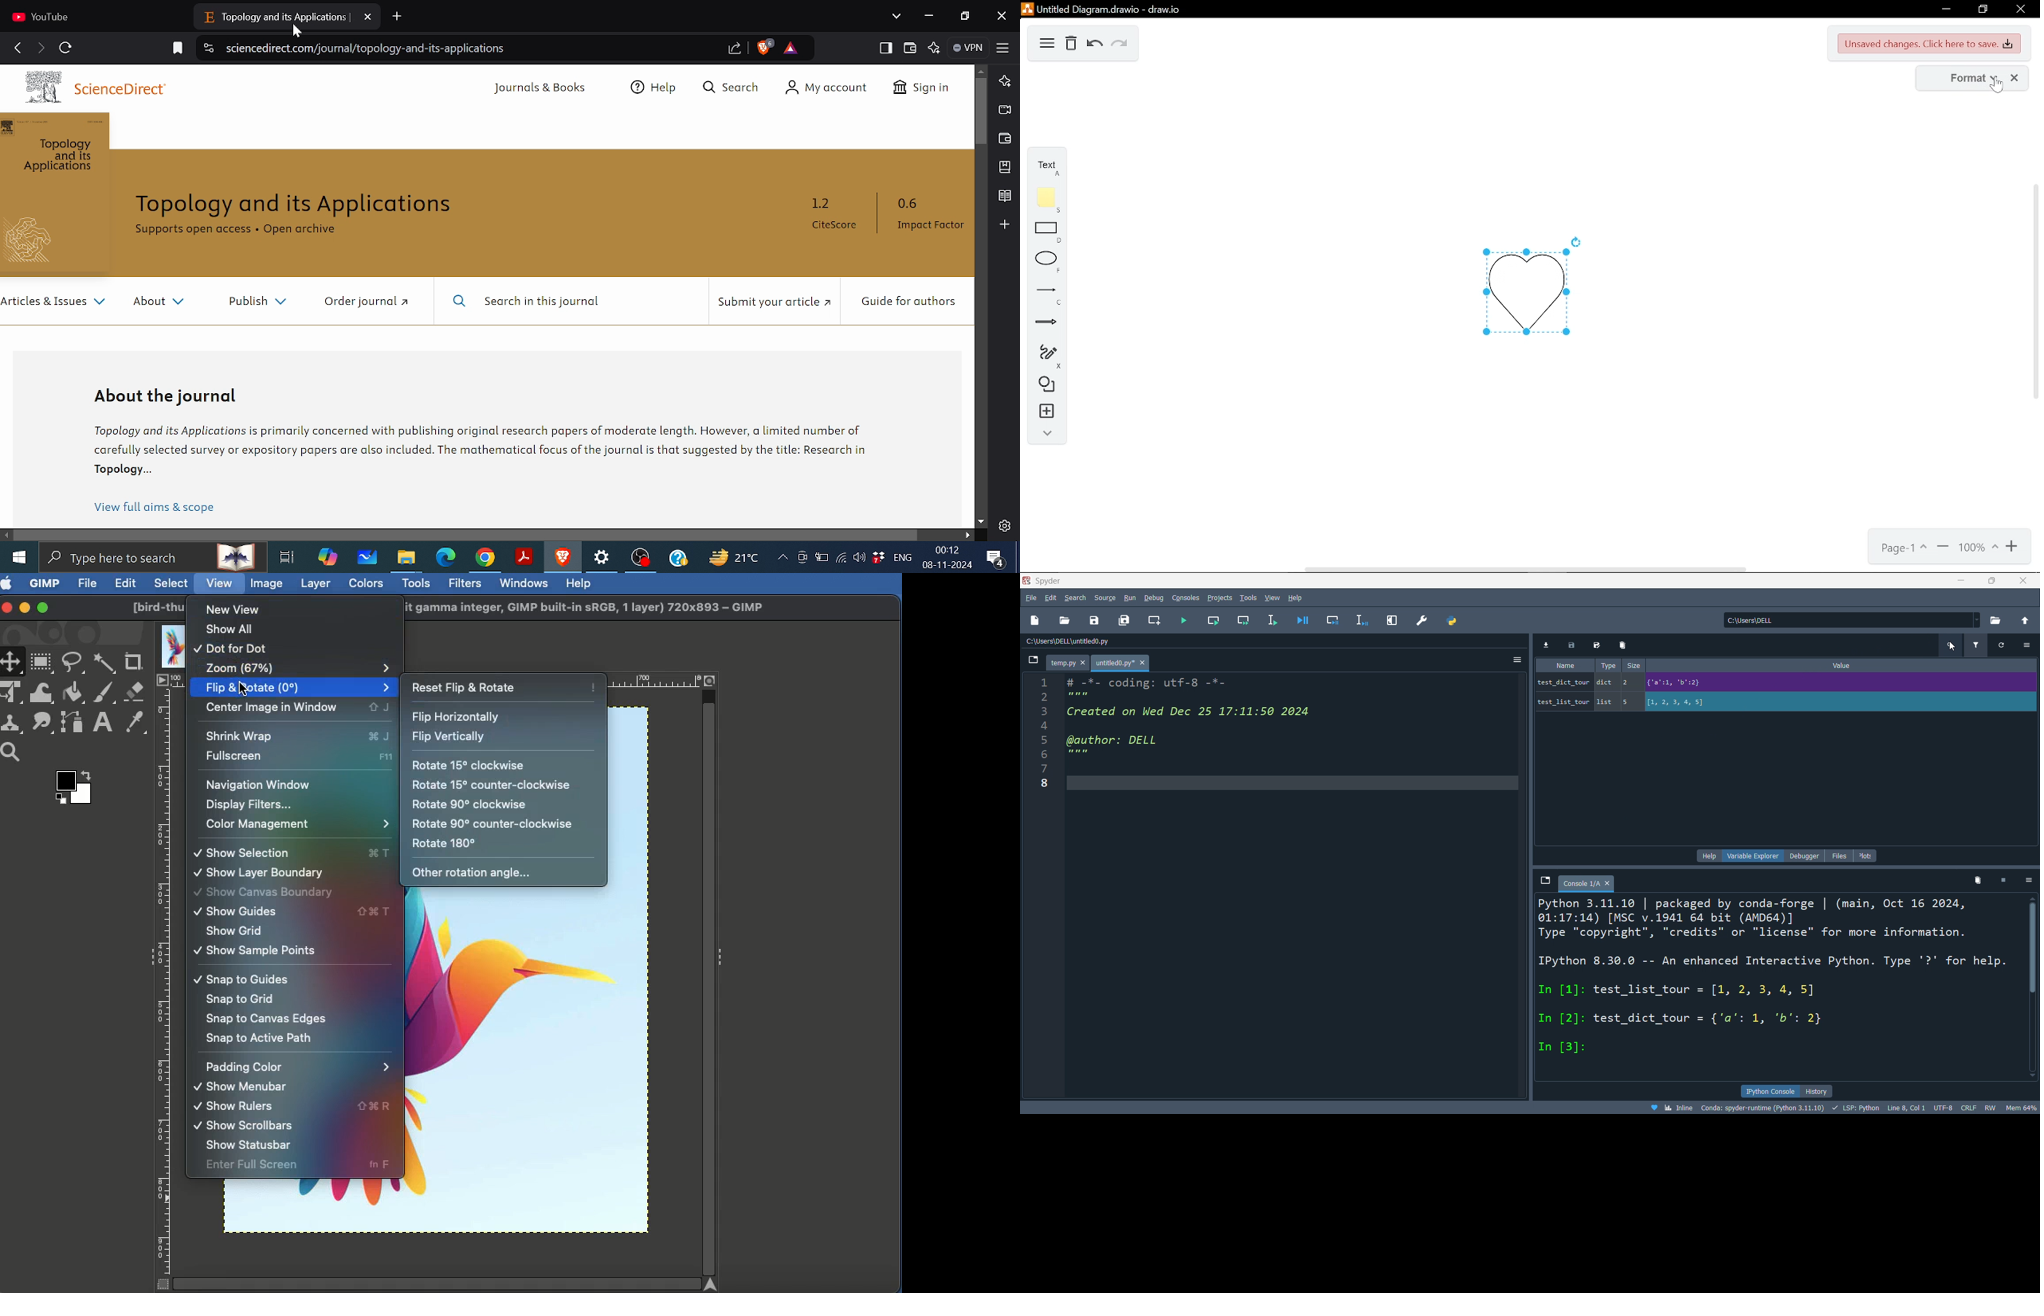 This screenshot has width=2044, height=1316. Describe the element at coordinates (1819, 1092) in the screenshot. I see `history` at that location.